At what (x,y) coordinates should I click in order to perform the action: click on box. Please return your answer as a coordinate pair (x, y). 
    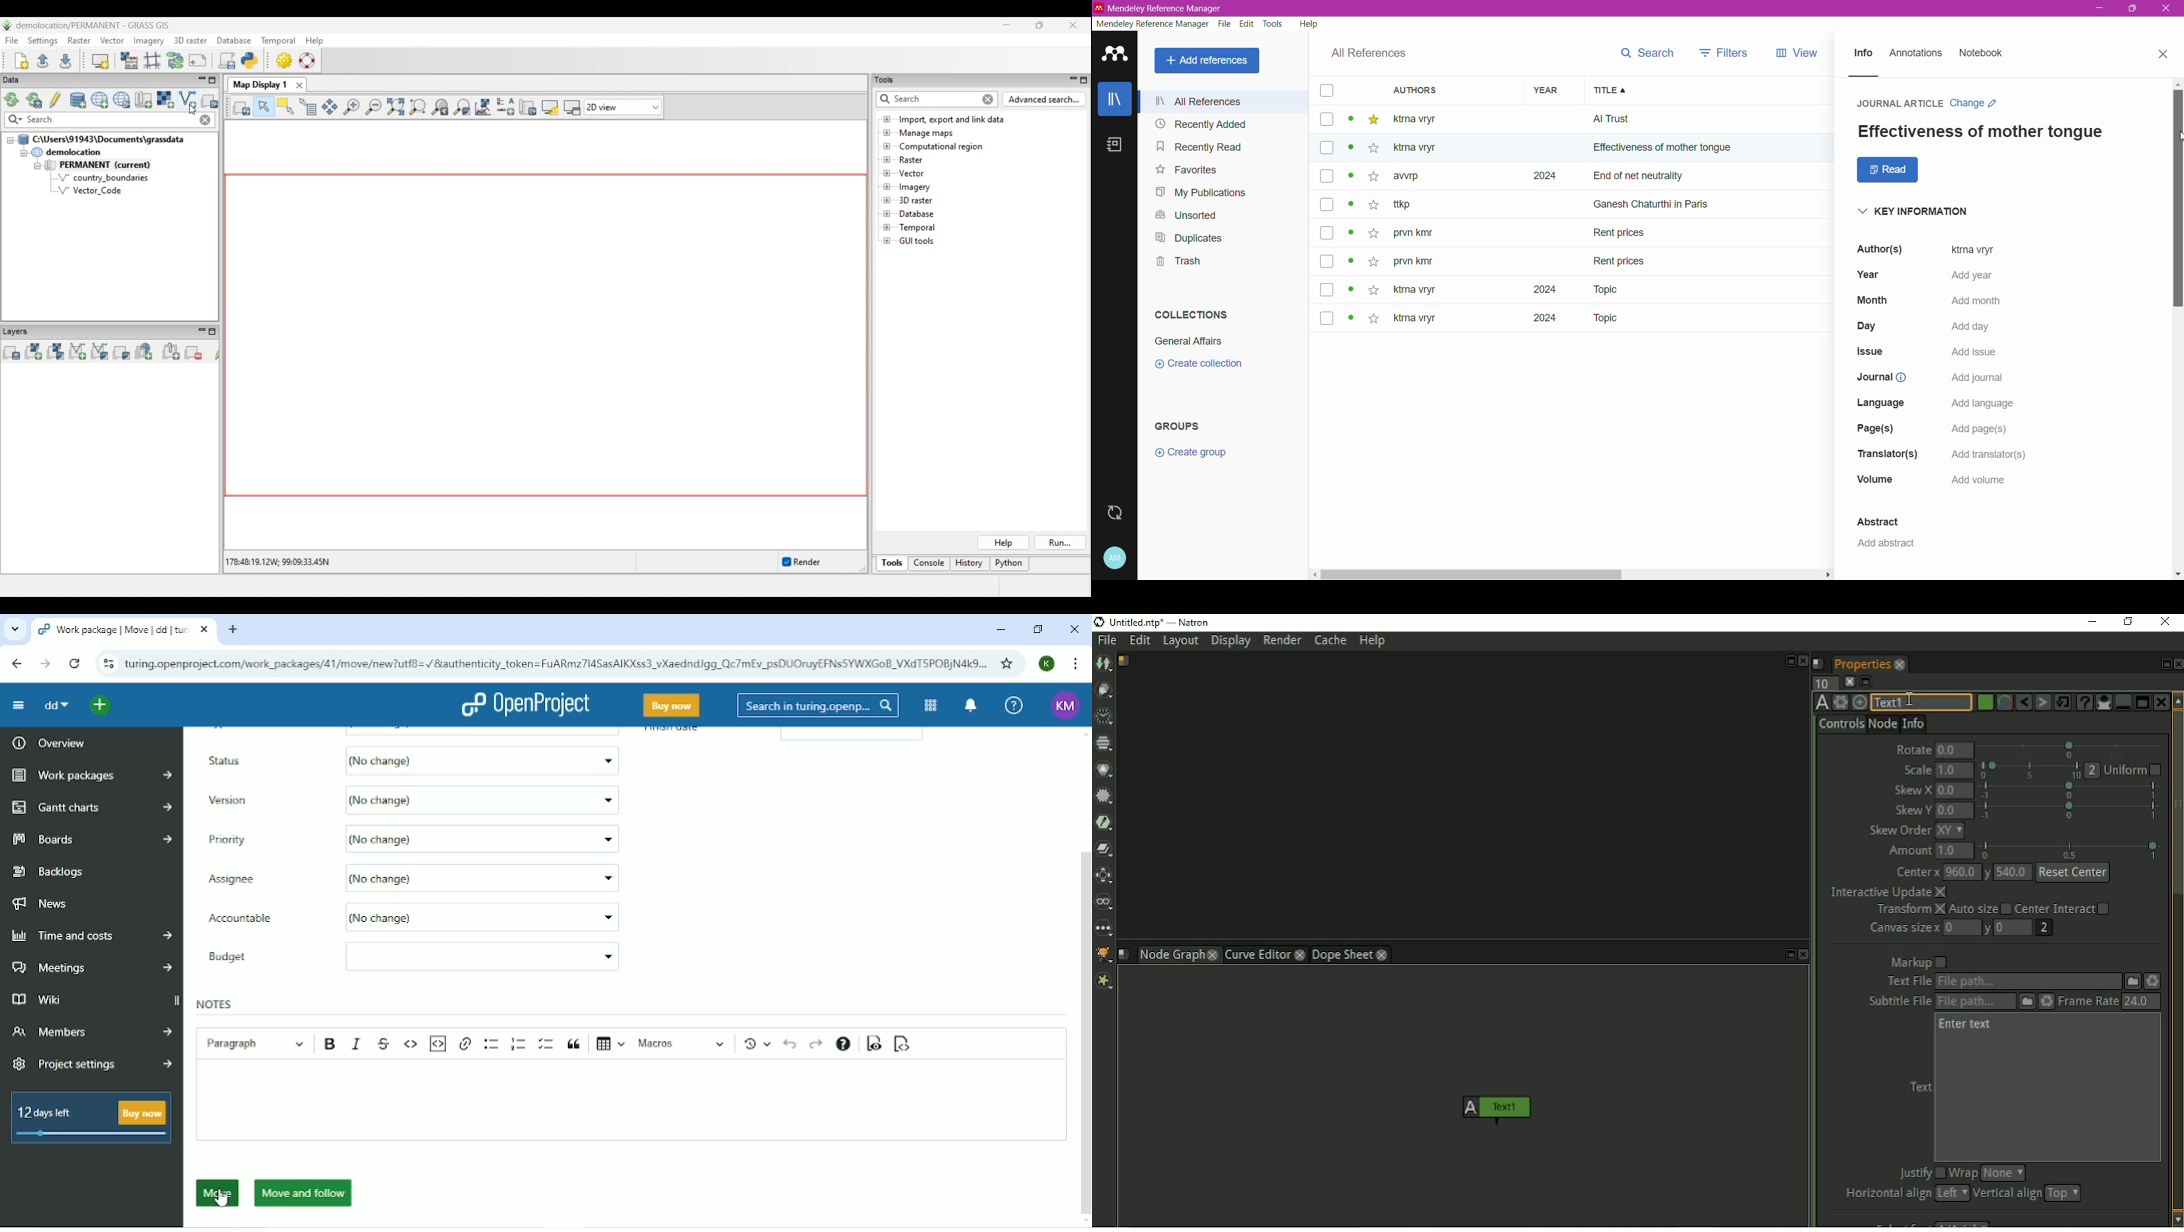
    Looking at the image, I should click on (1326, 148).